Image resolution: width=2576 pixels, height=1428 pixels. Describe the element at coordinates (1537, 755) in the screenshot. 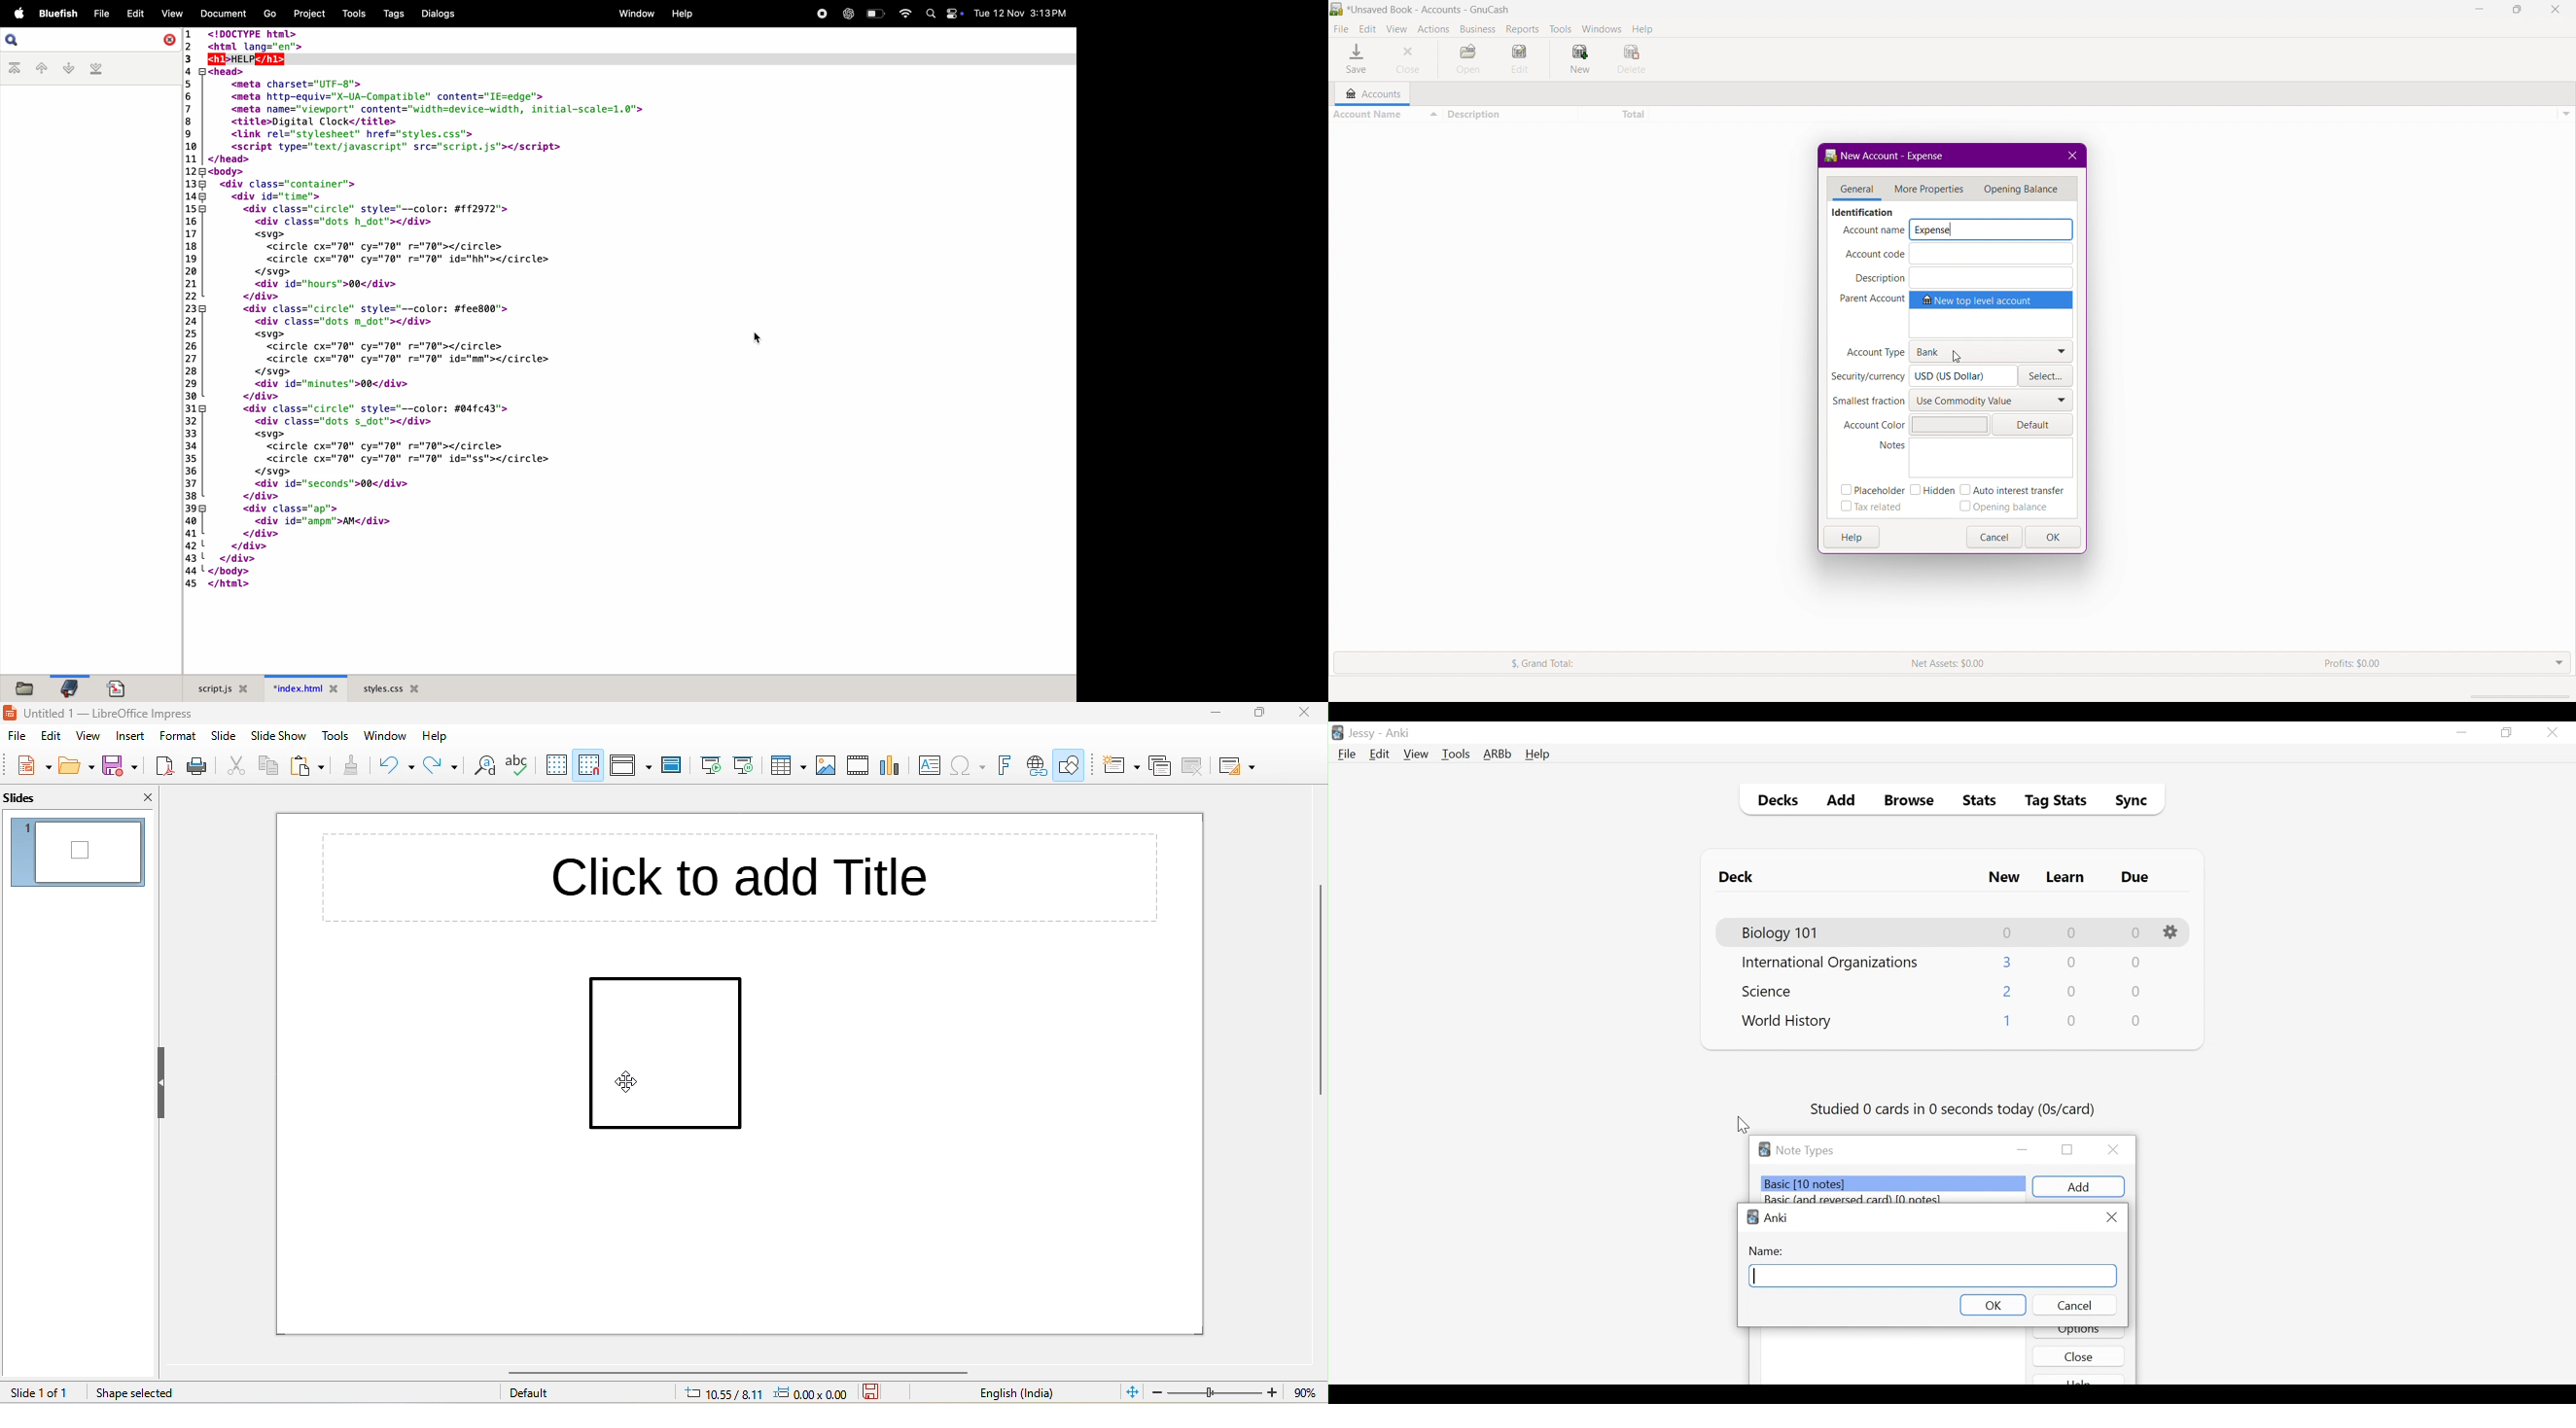

I see `Help` at that location.